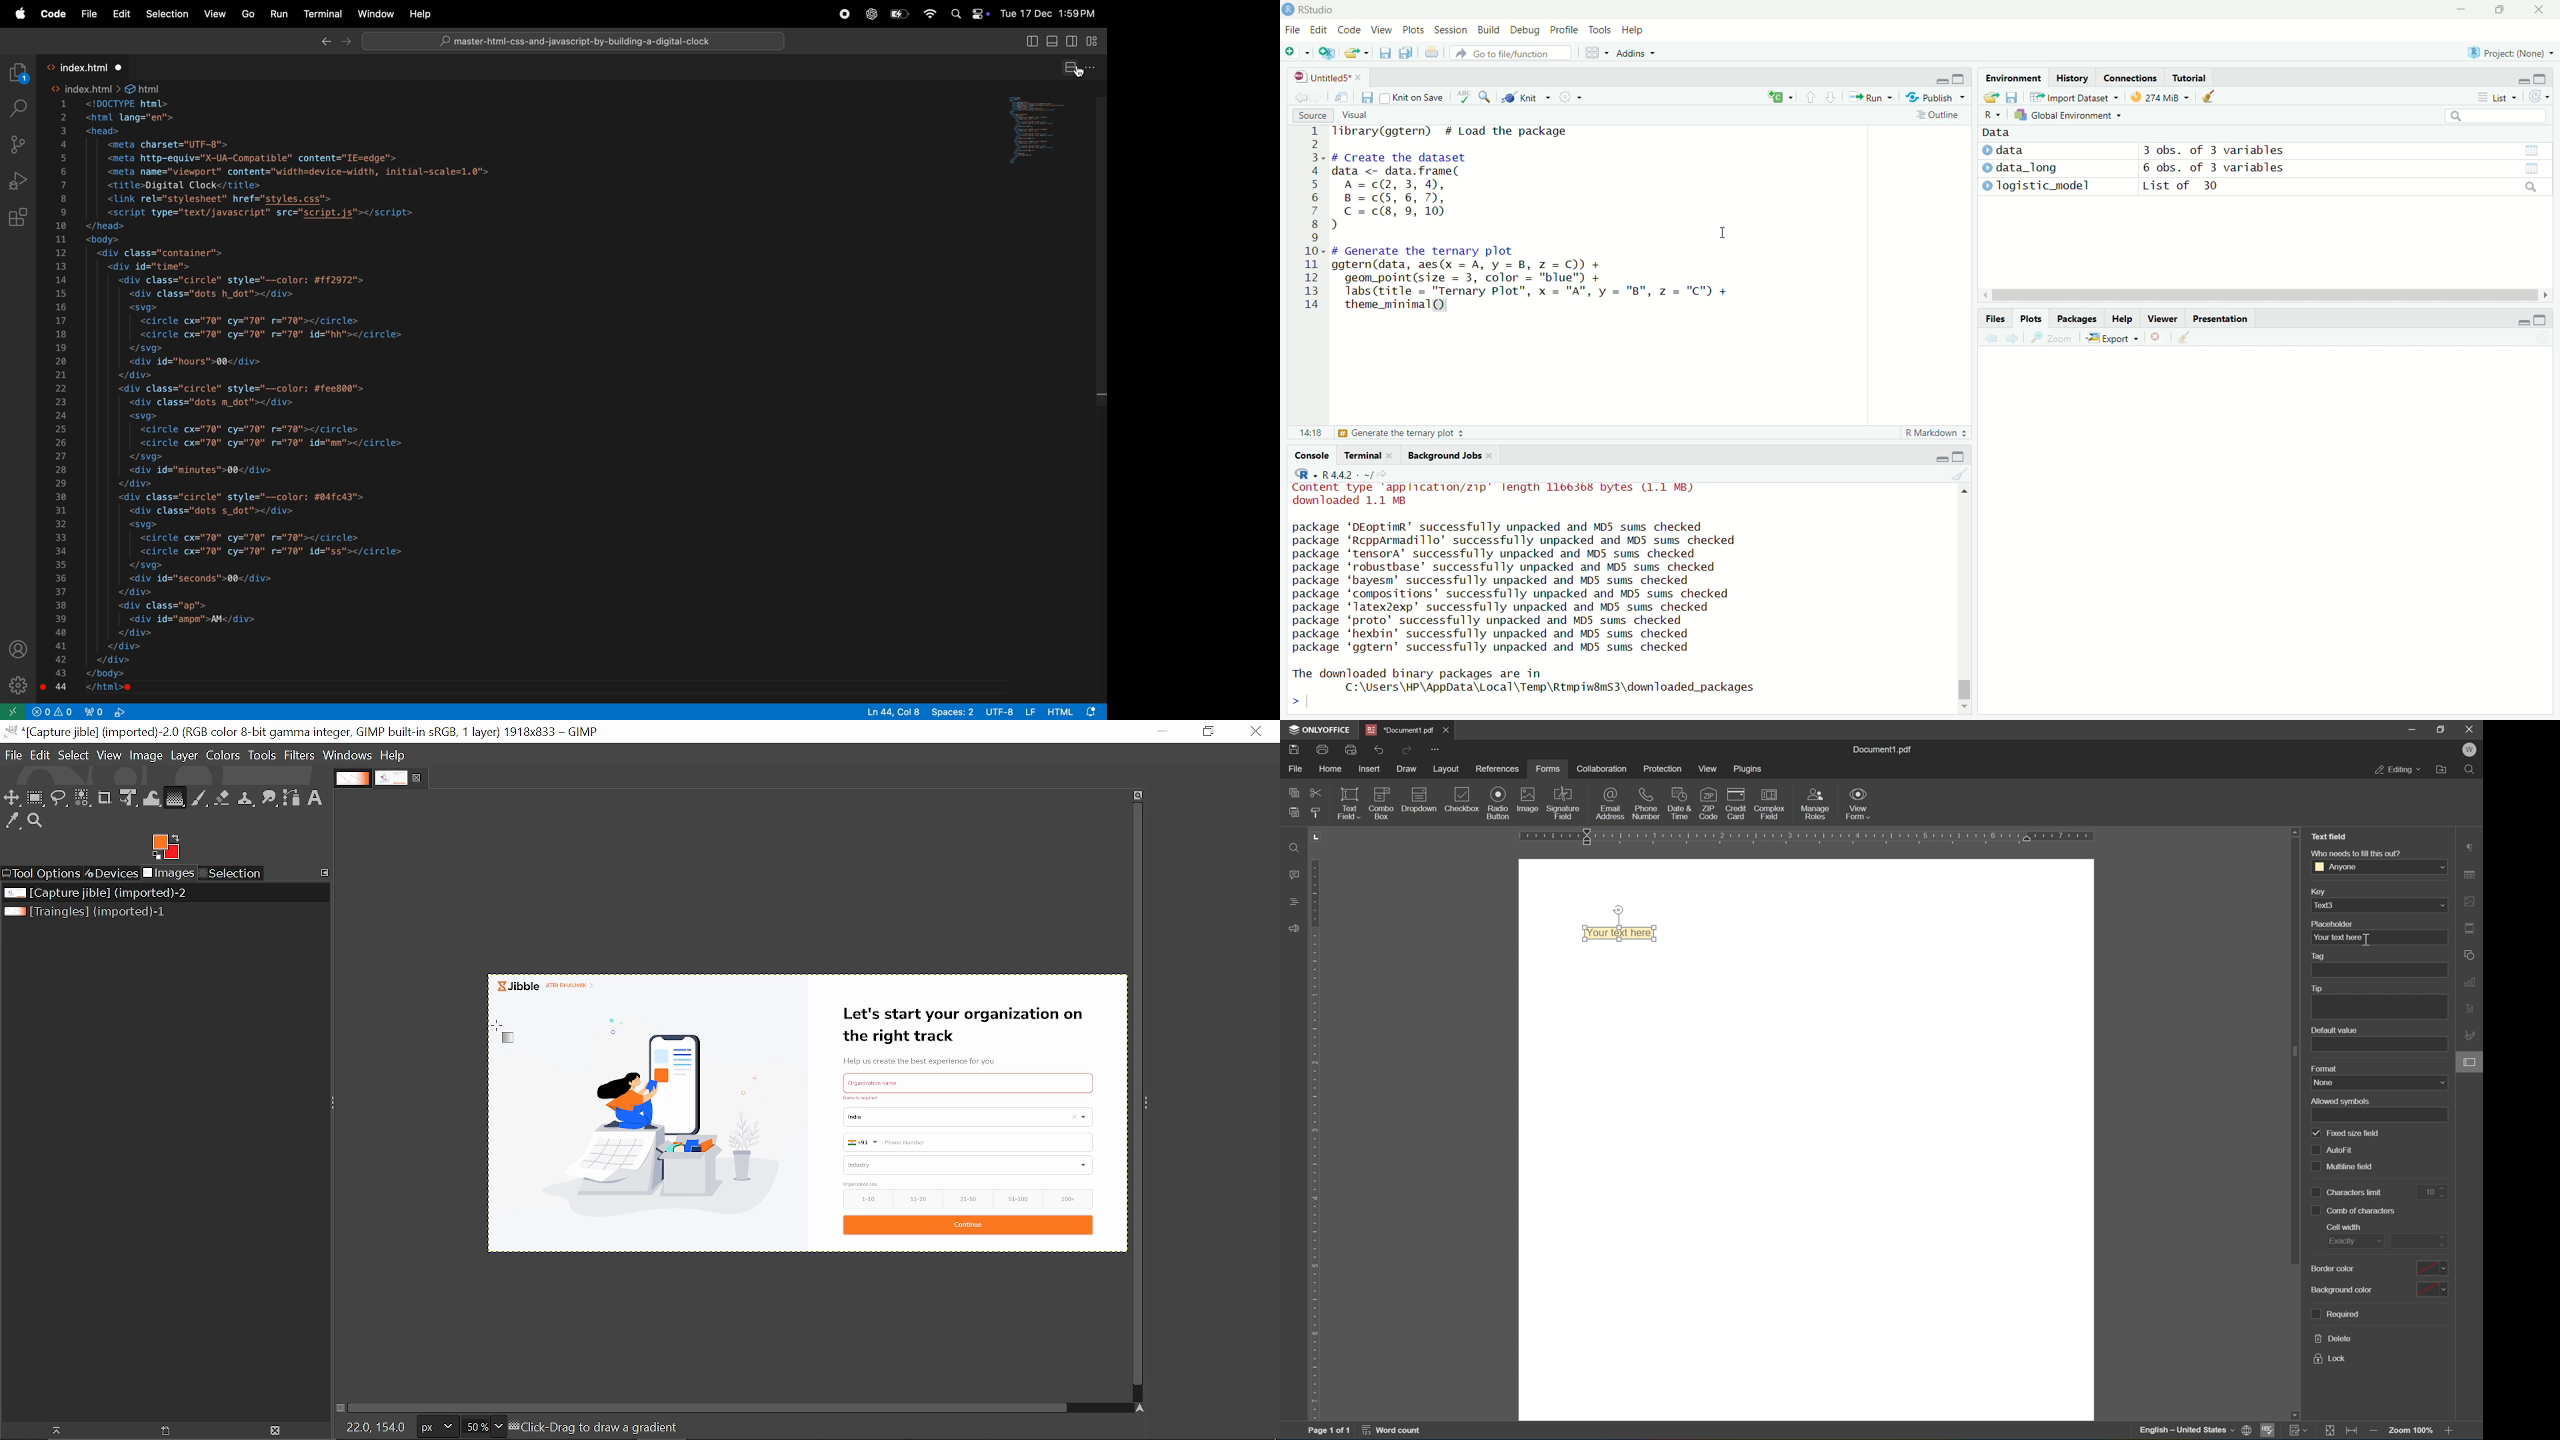 The height and width of the screenshot is (1456, 2576). What do you see at coordinates (1748, 768) in the screenshot?
I see `plugins` at bounding box center [1748, 768].